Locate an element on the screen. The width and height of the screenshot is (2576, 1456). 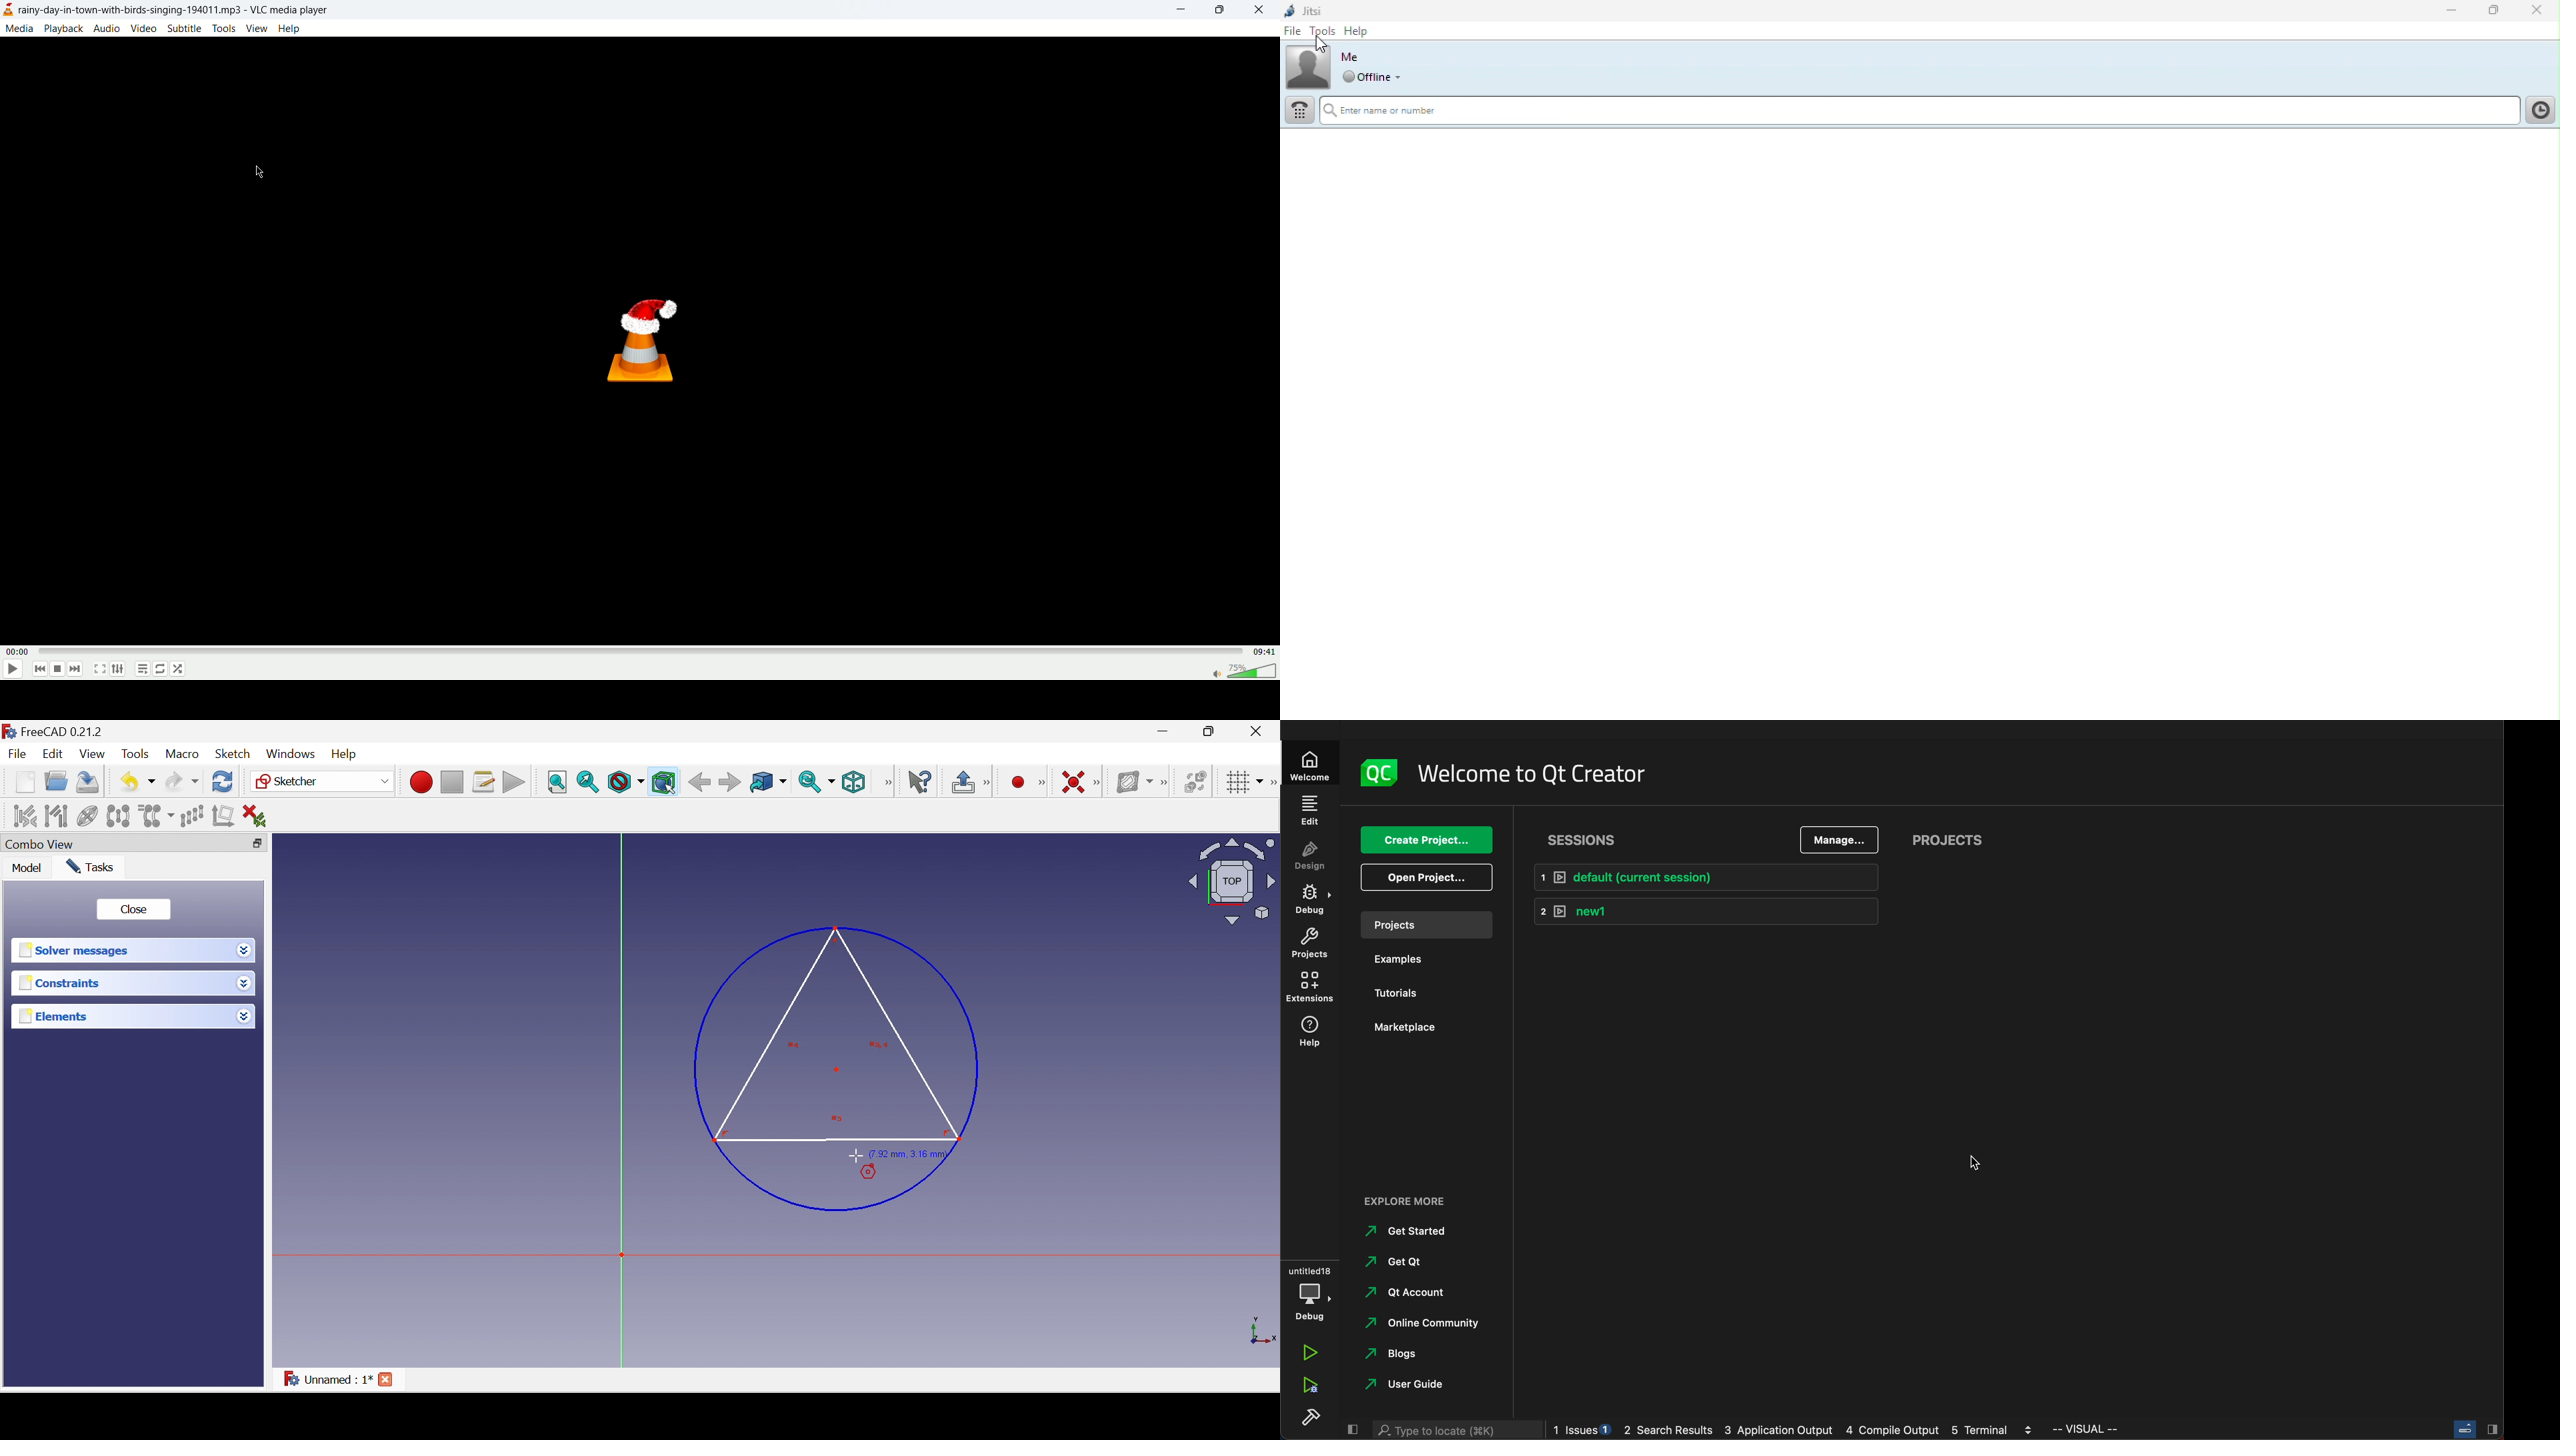
Fit selection is located at coordinates (588, 783).